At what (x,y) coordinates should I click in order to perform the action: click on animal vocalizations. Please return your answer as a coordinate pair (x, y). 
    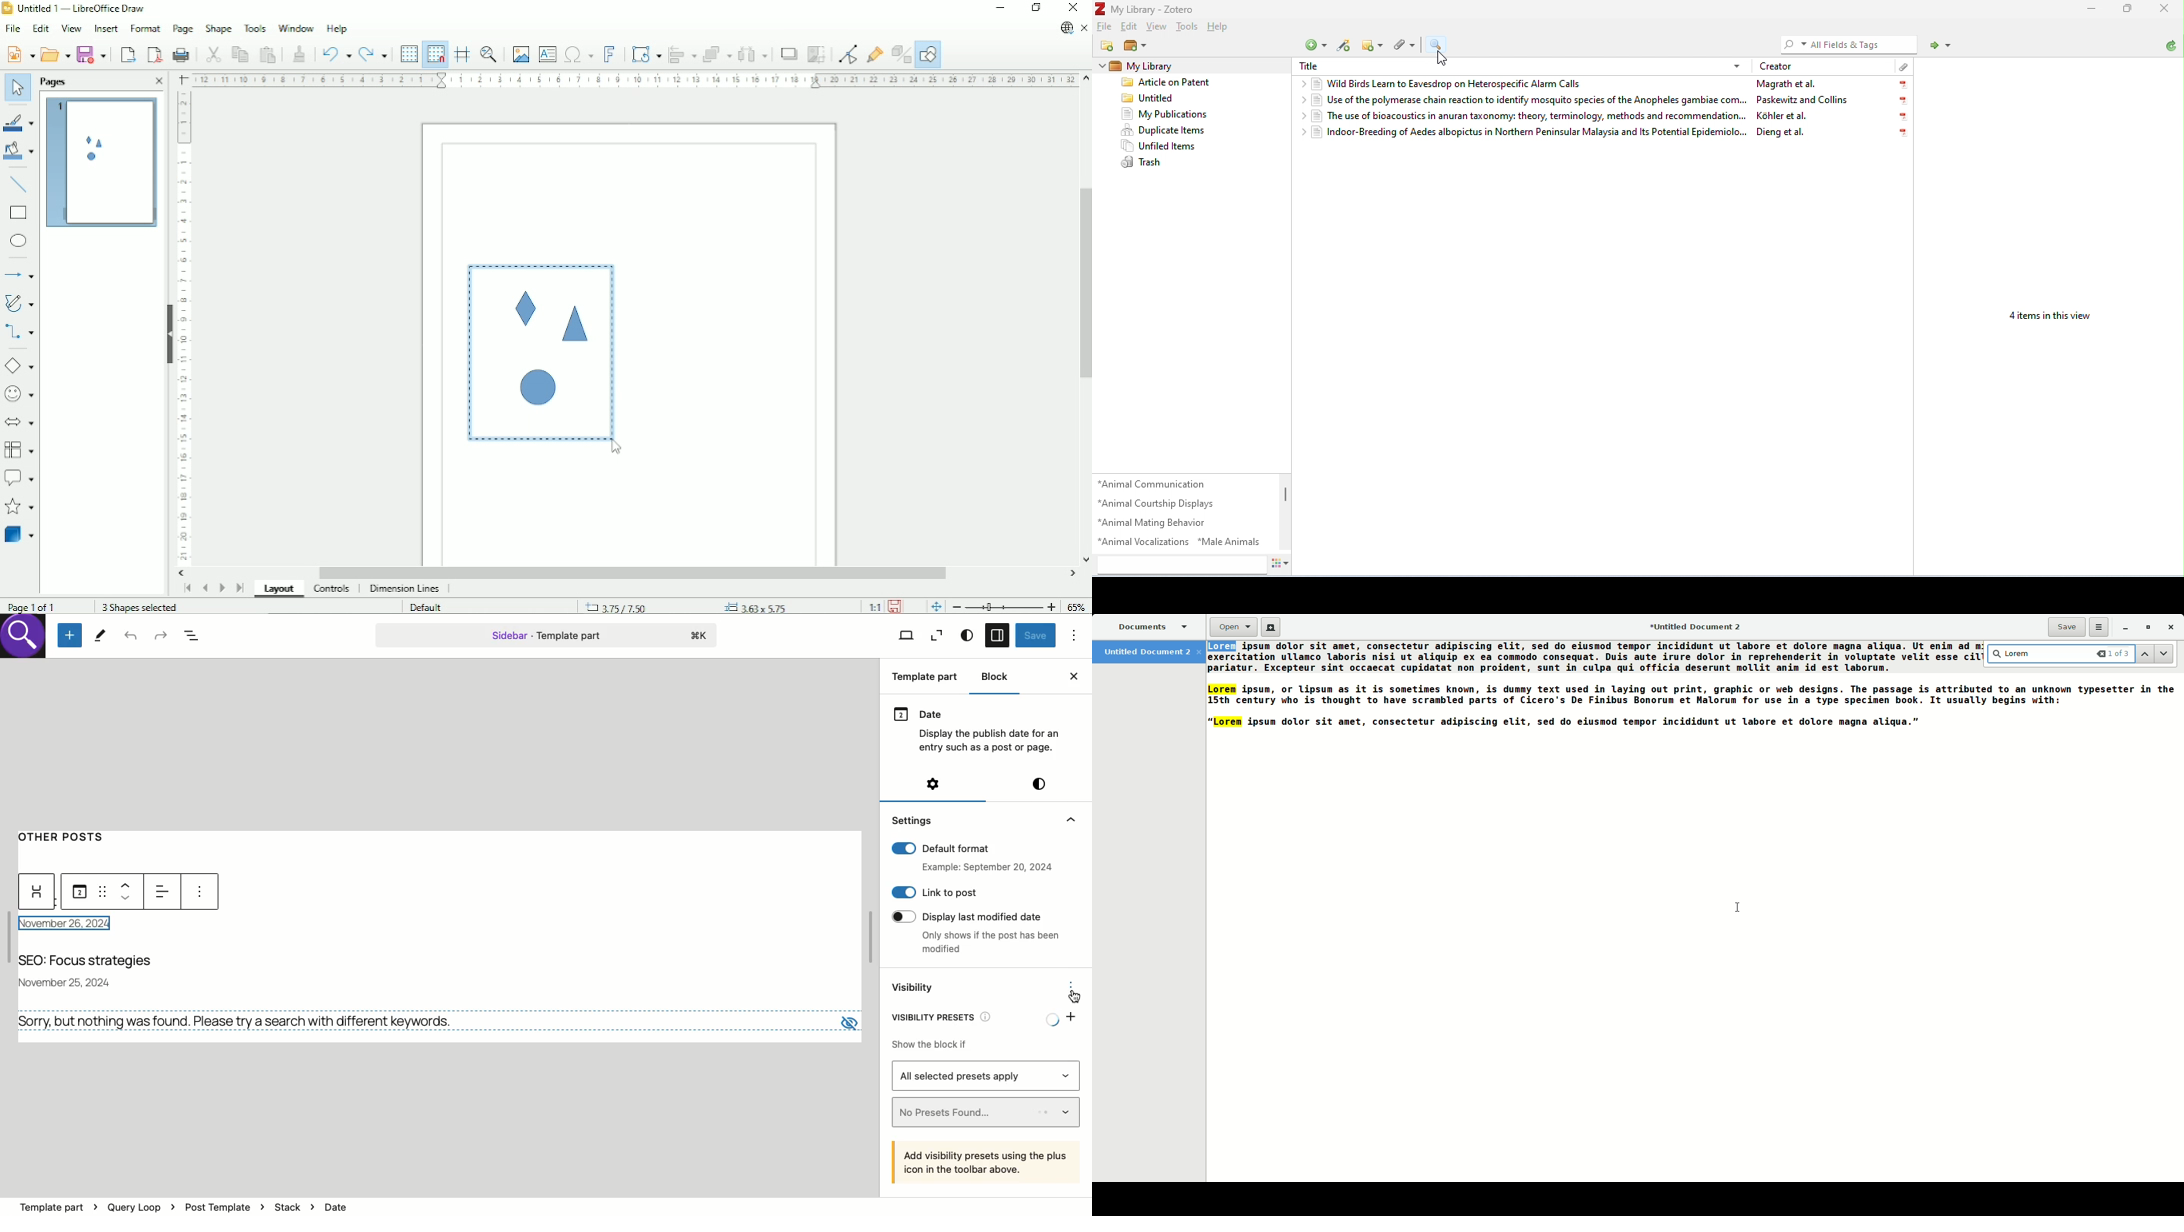
    Looking at the image, I should click on (1144, 541).